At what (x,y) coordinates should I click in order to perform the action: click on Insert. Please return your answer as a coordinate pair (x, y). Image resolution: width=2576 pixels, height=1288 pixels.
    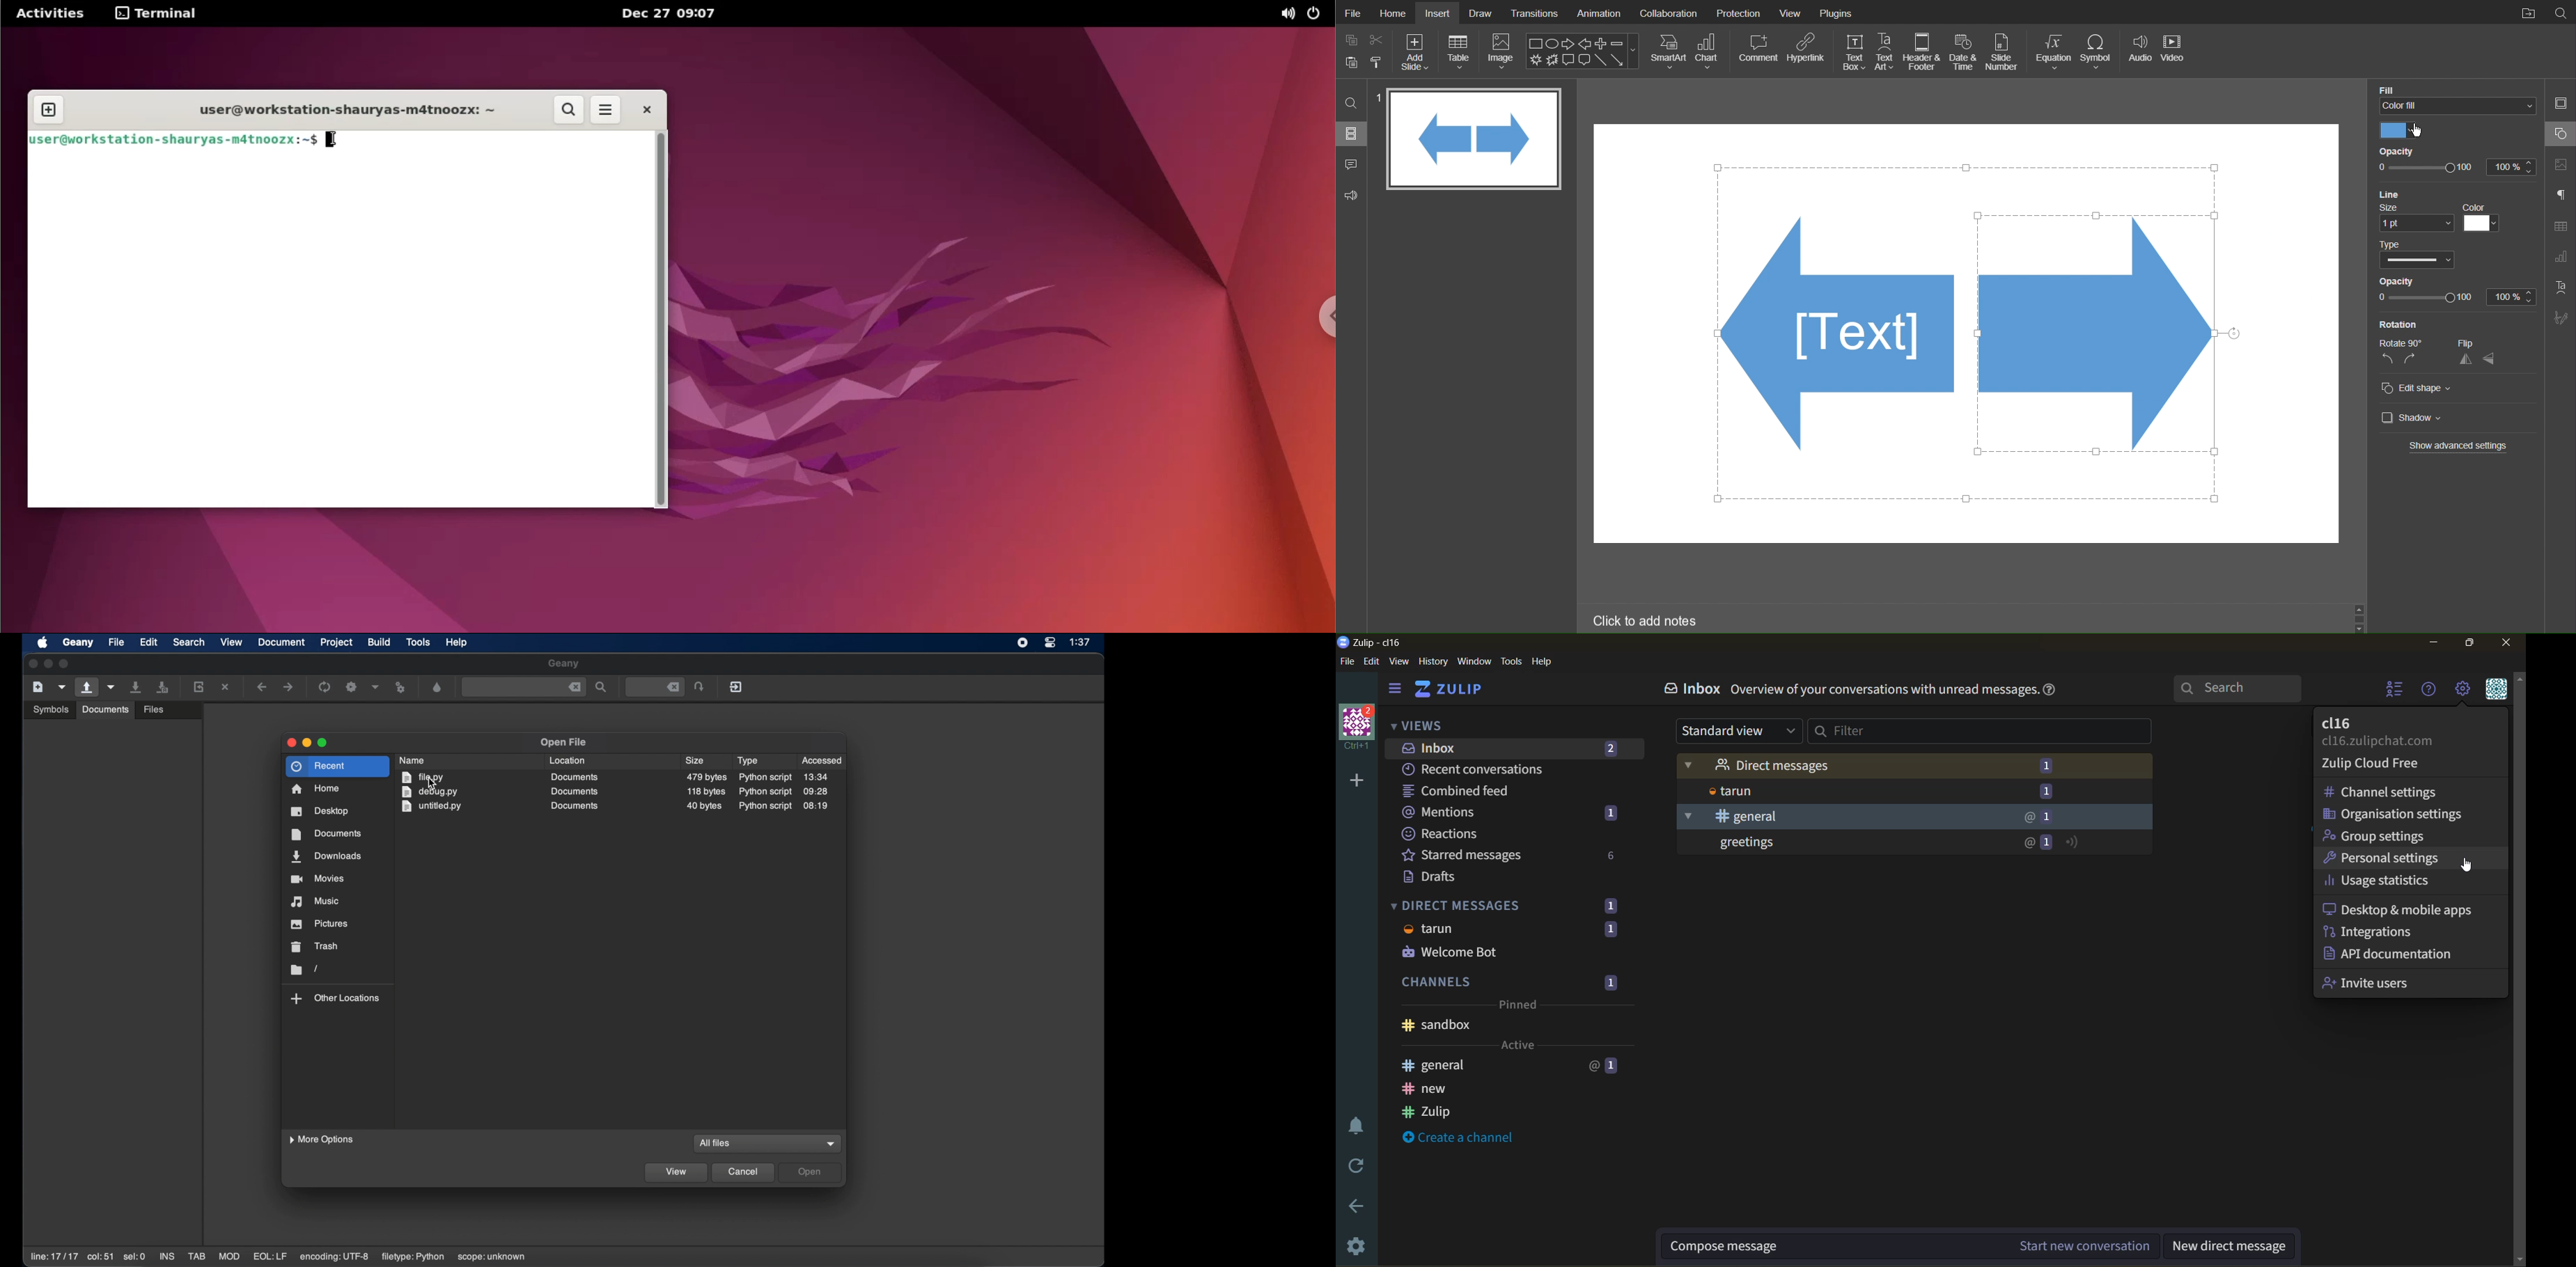
    Looking at the image, I should click on (1439, 13).